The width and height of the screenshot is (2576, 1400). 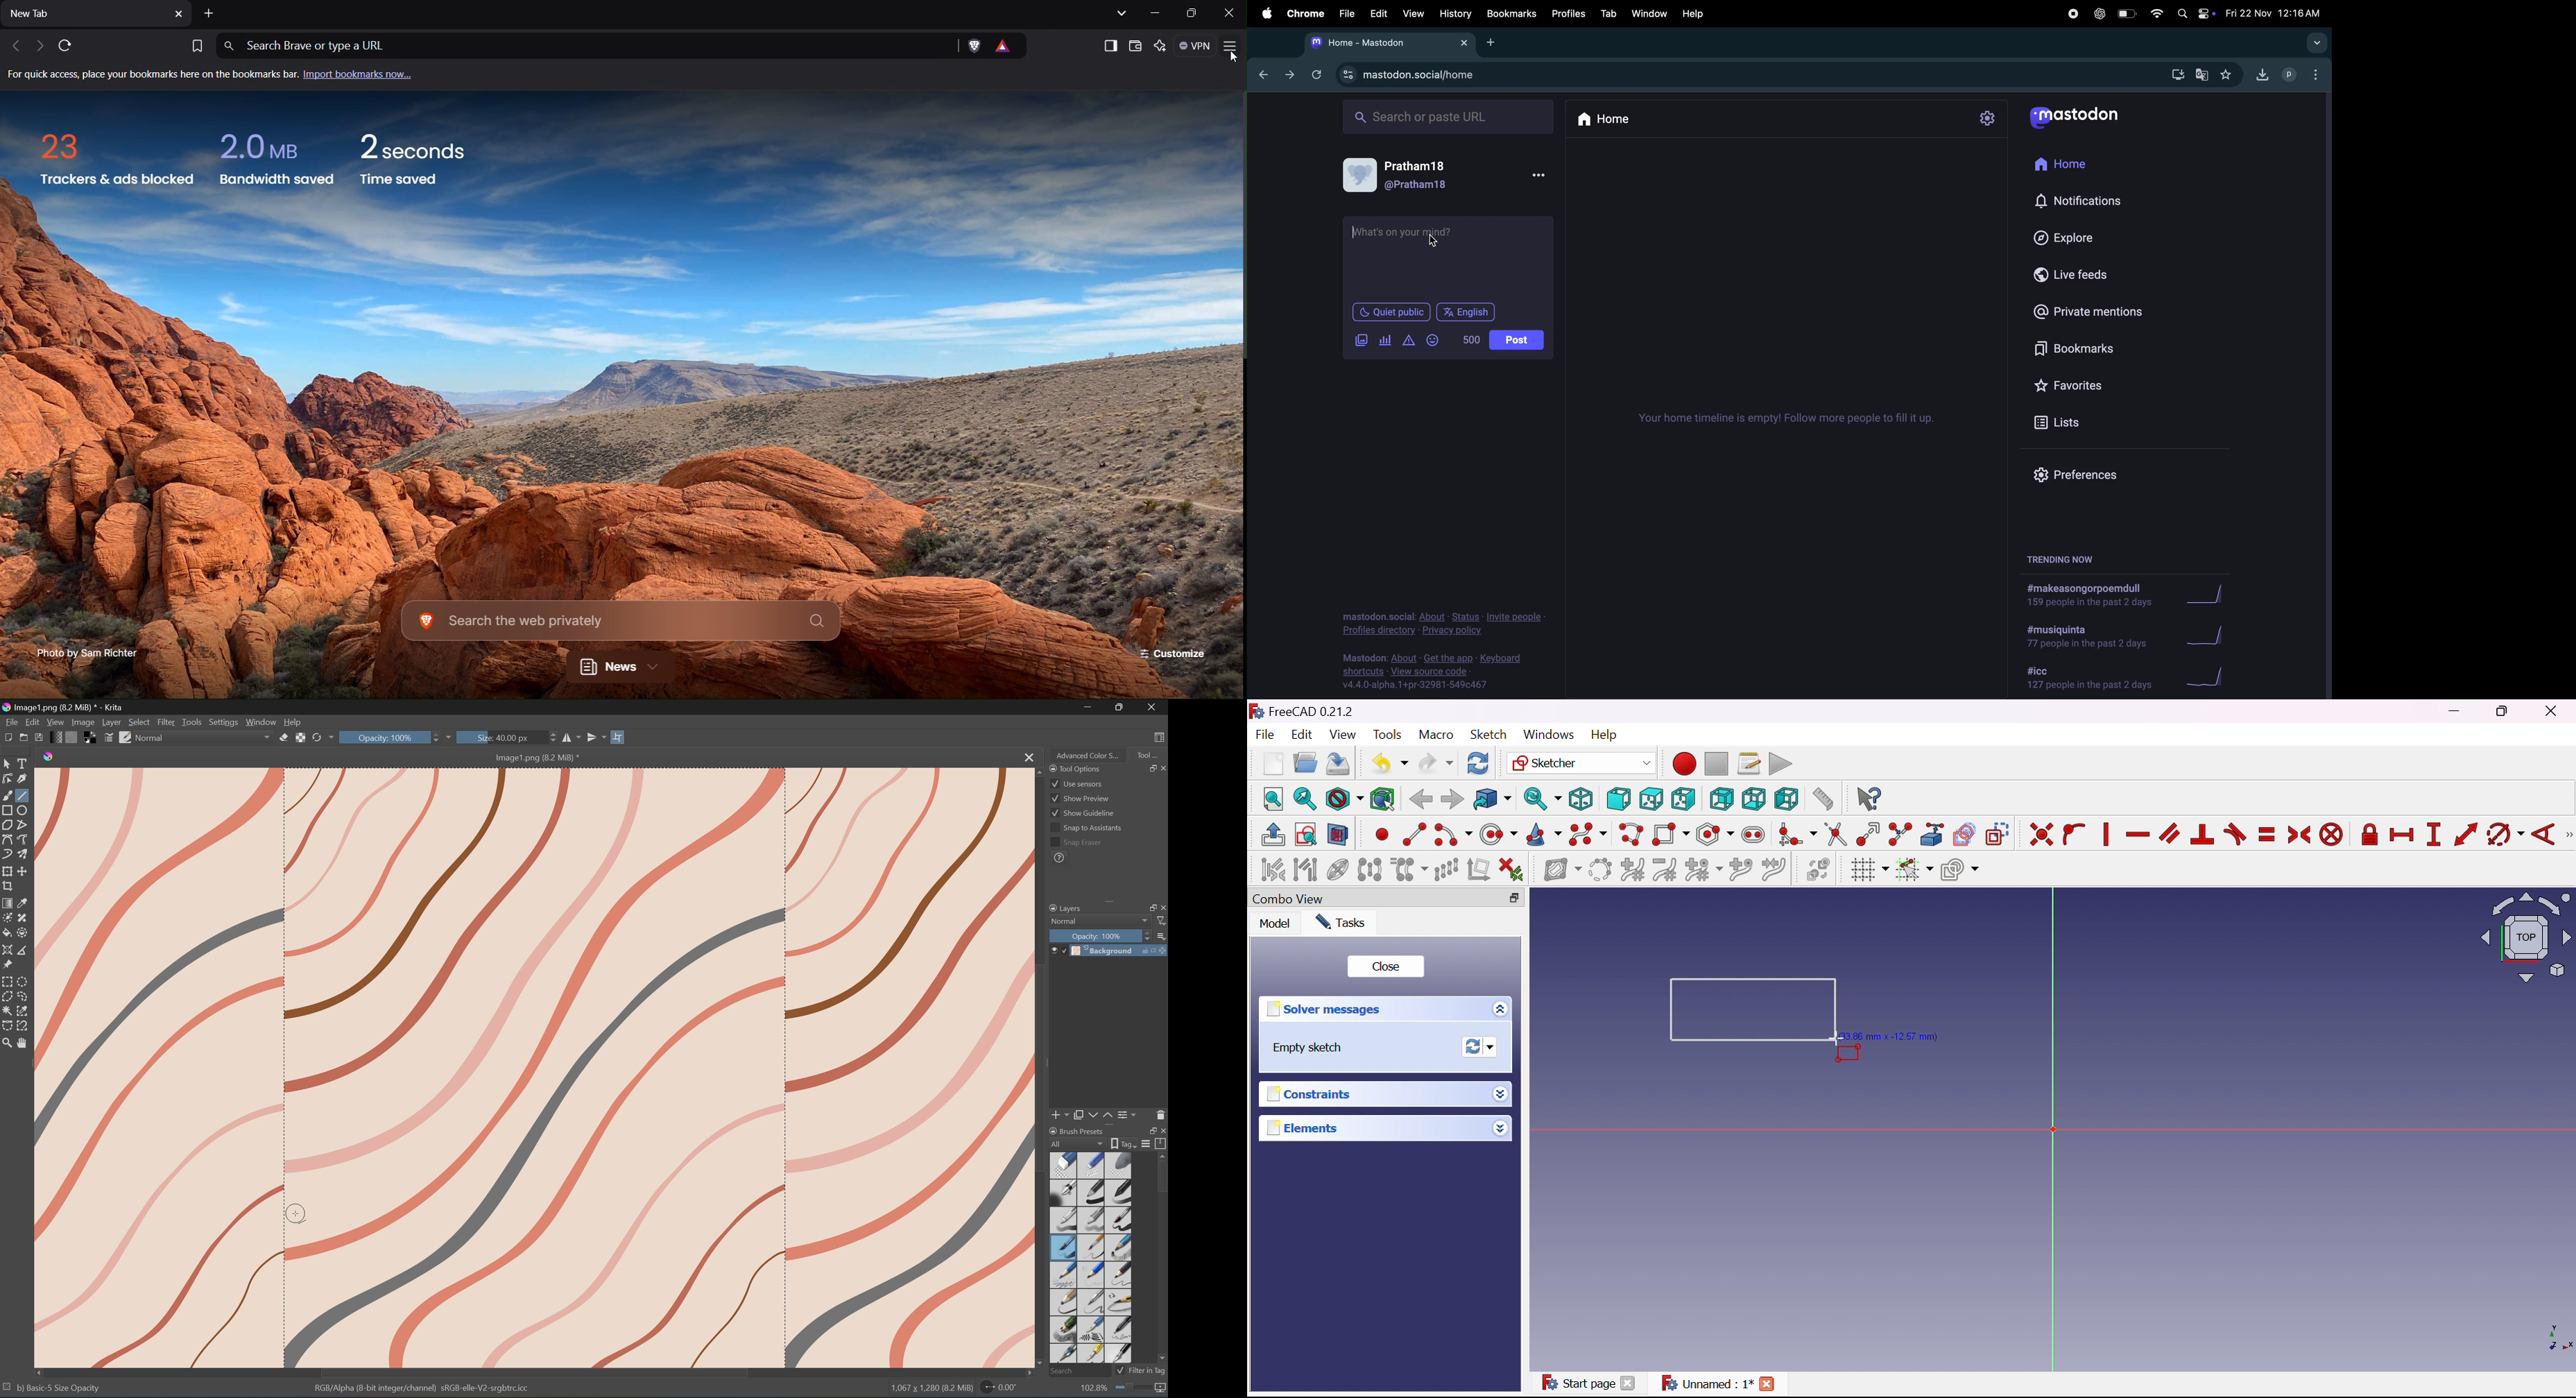 I want to click on Scroll Bar, so click(x=534, y=1373).